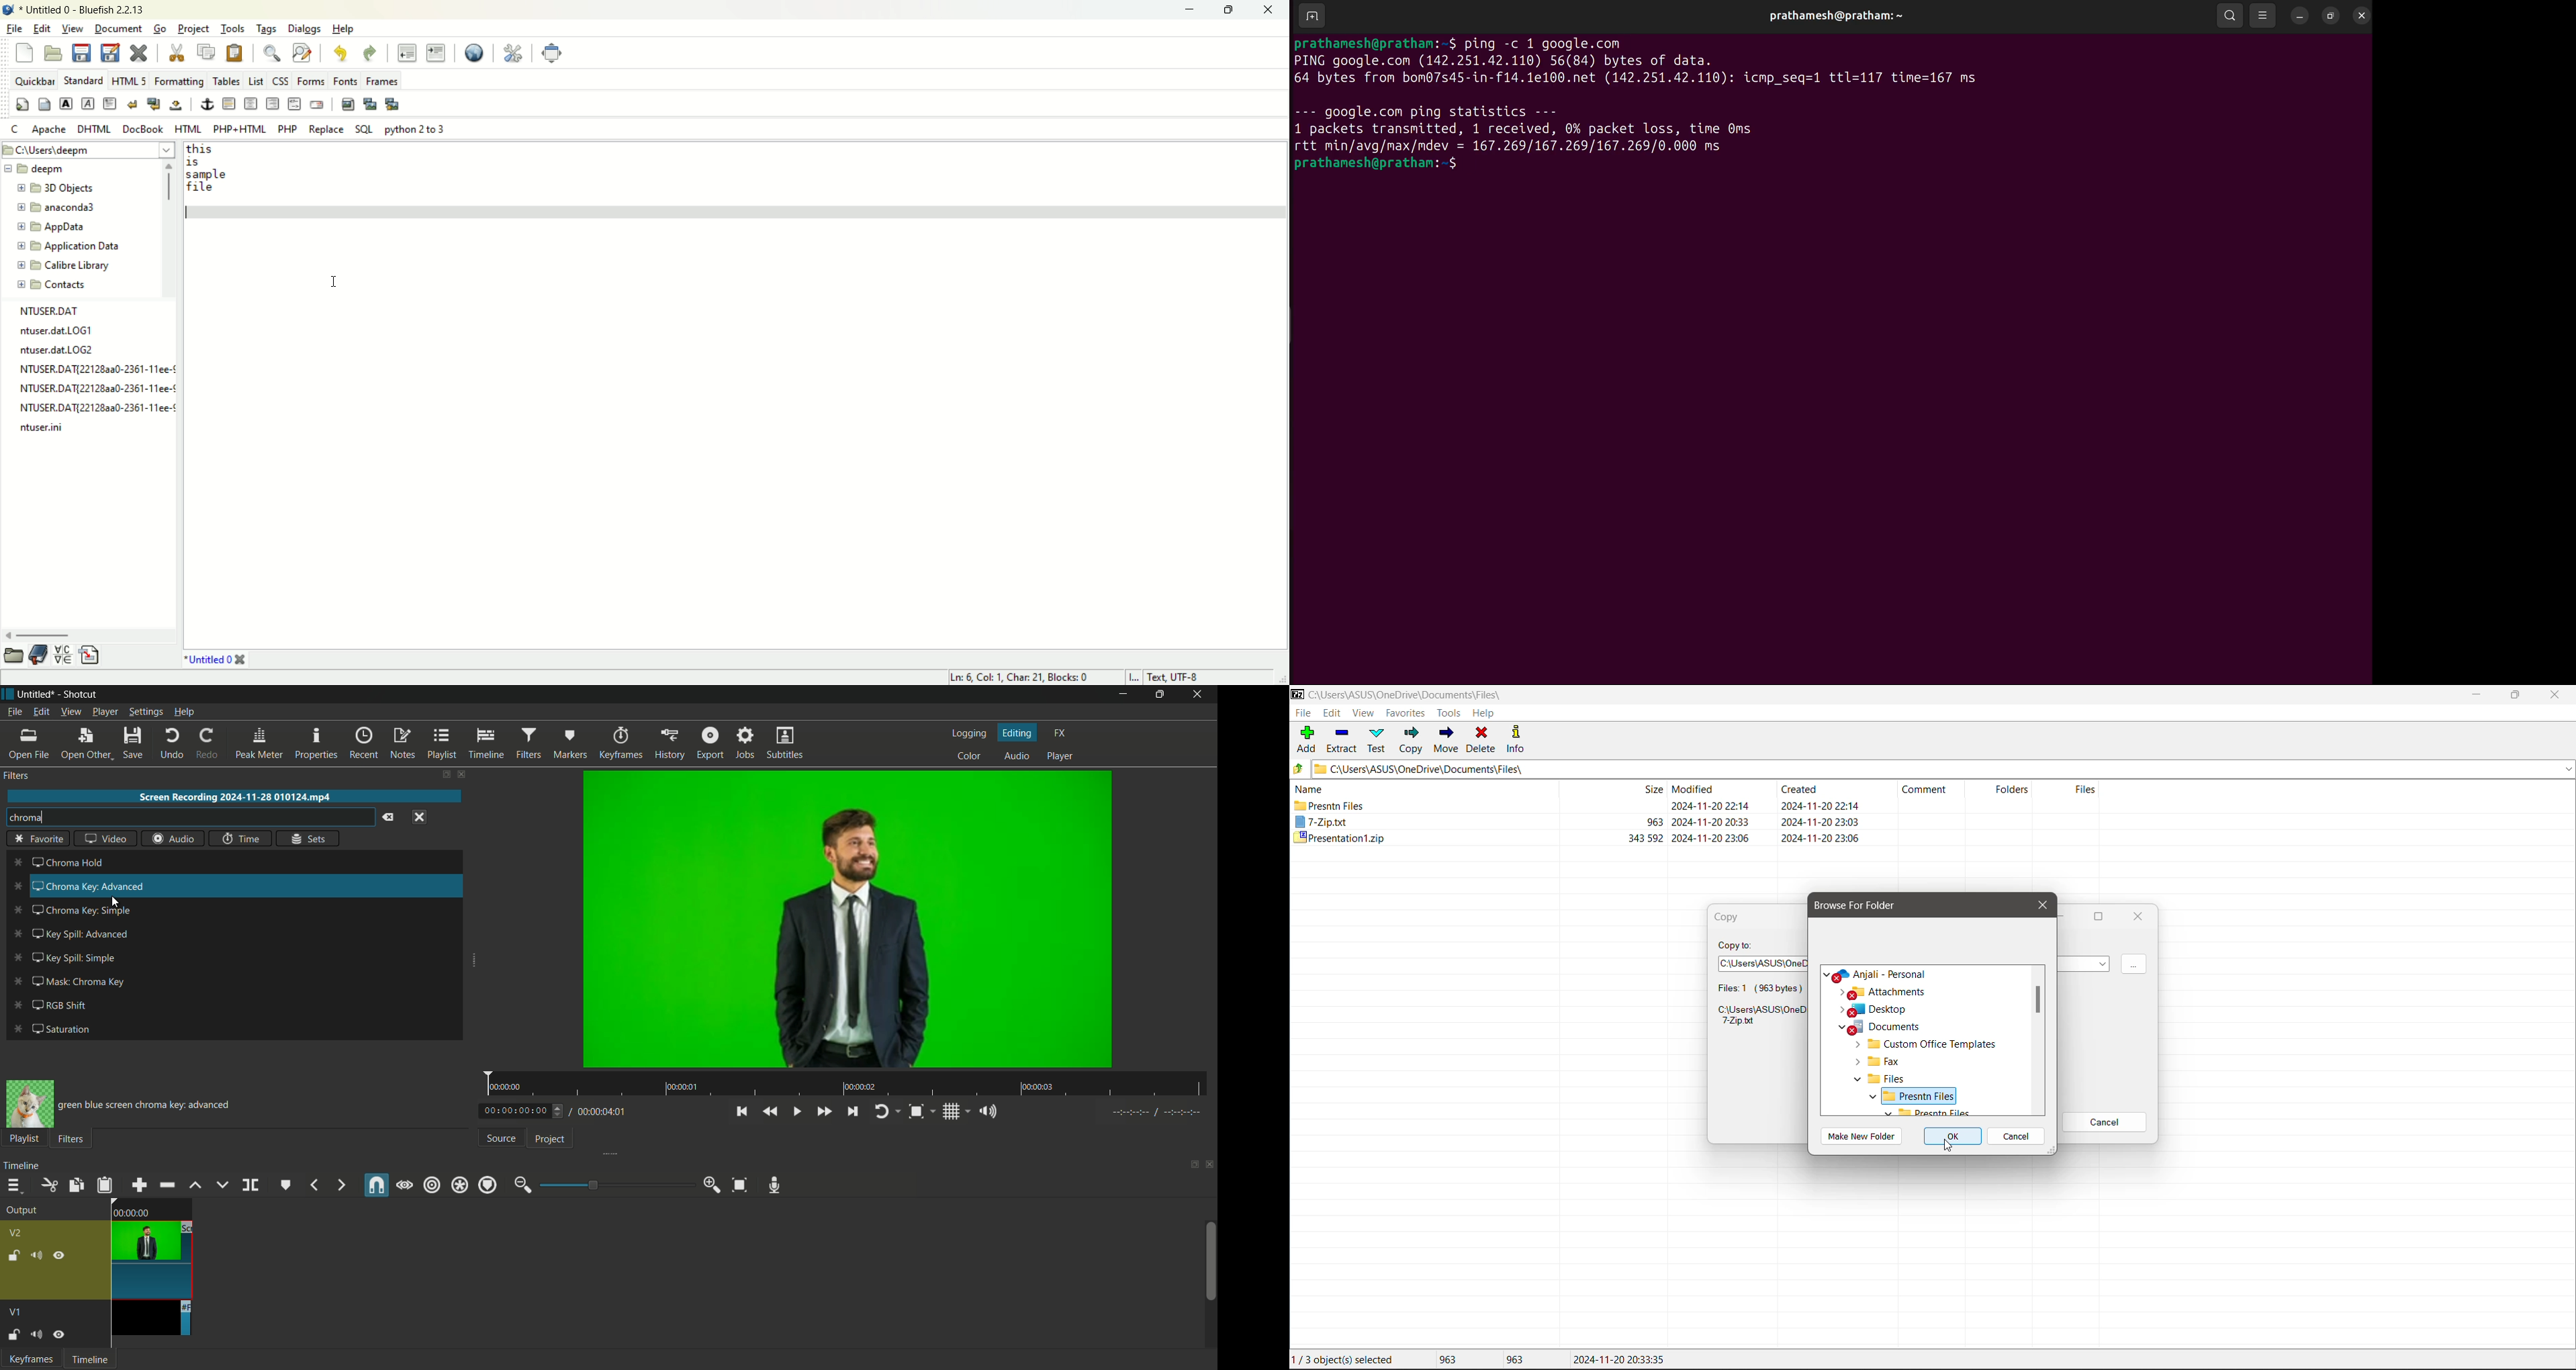  I want to click on calibre library, so click(66, 267).